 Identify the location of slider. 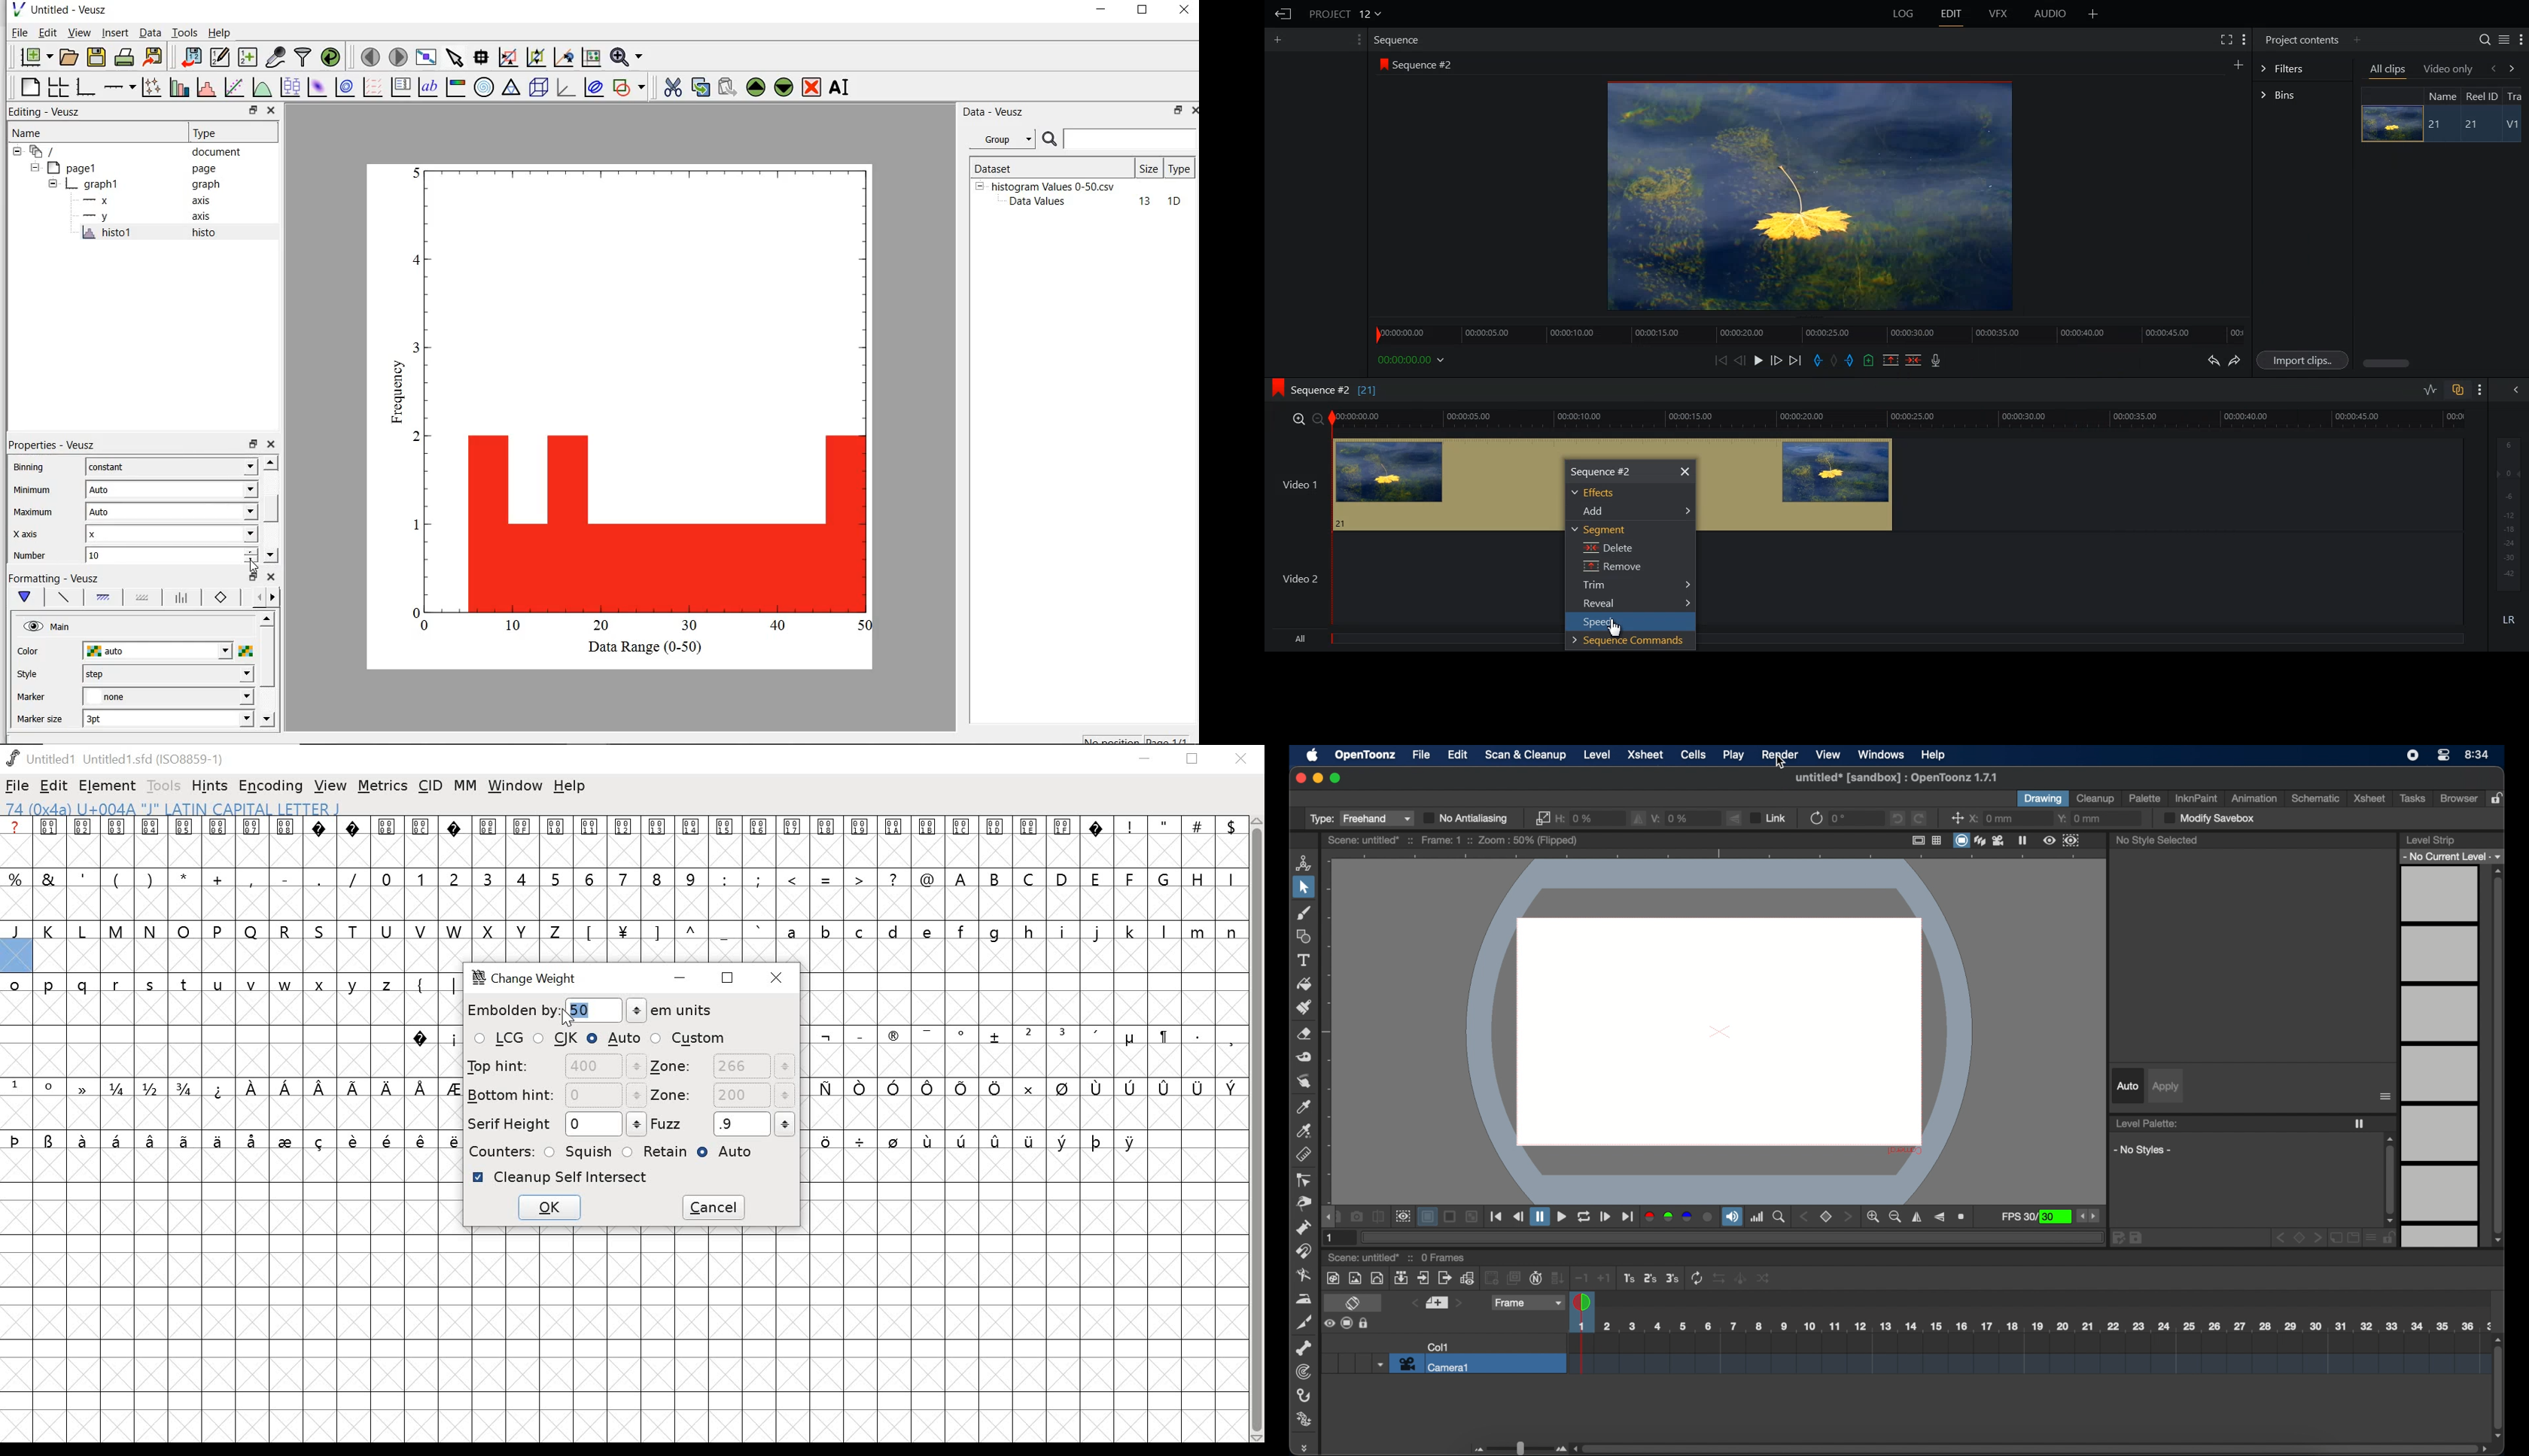
(1518, 1448).